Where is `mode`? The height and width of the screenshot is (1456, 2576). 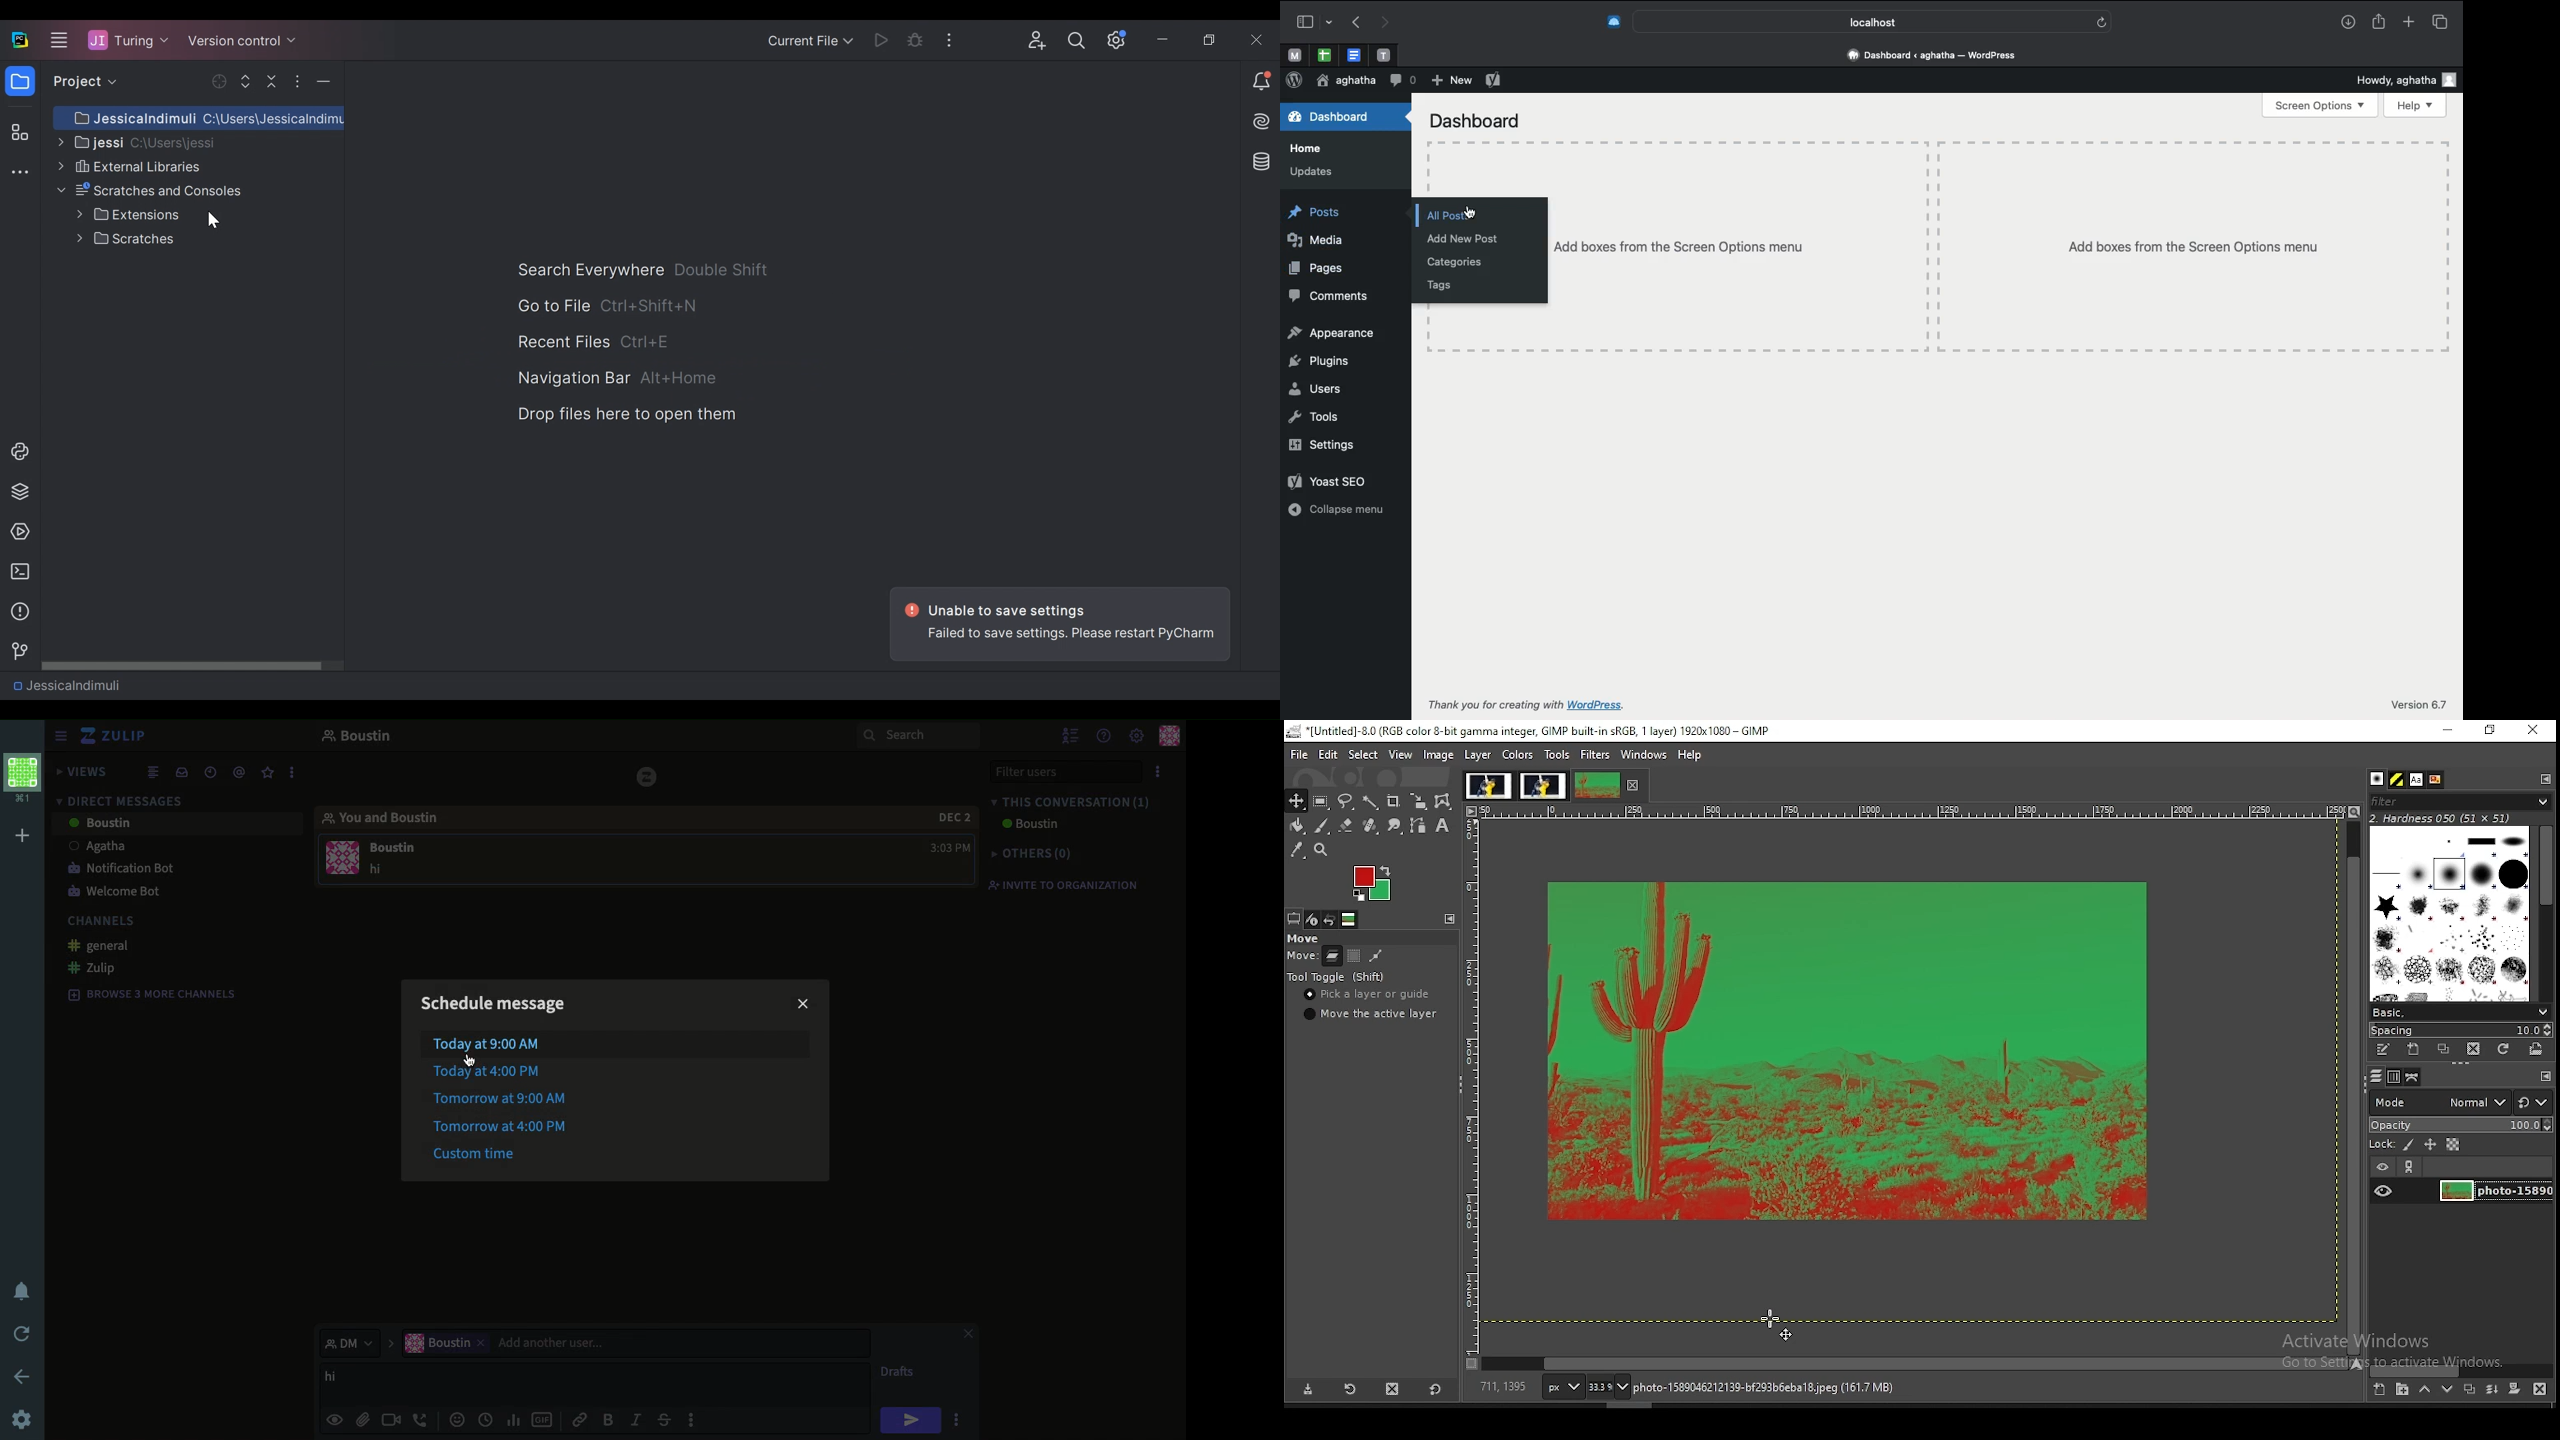
mode is located at coordinates (2439, 1101).